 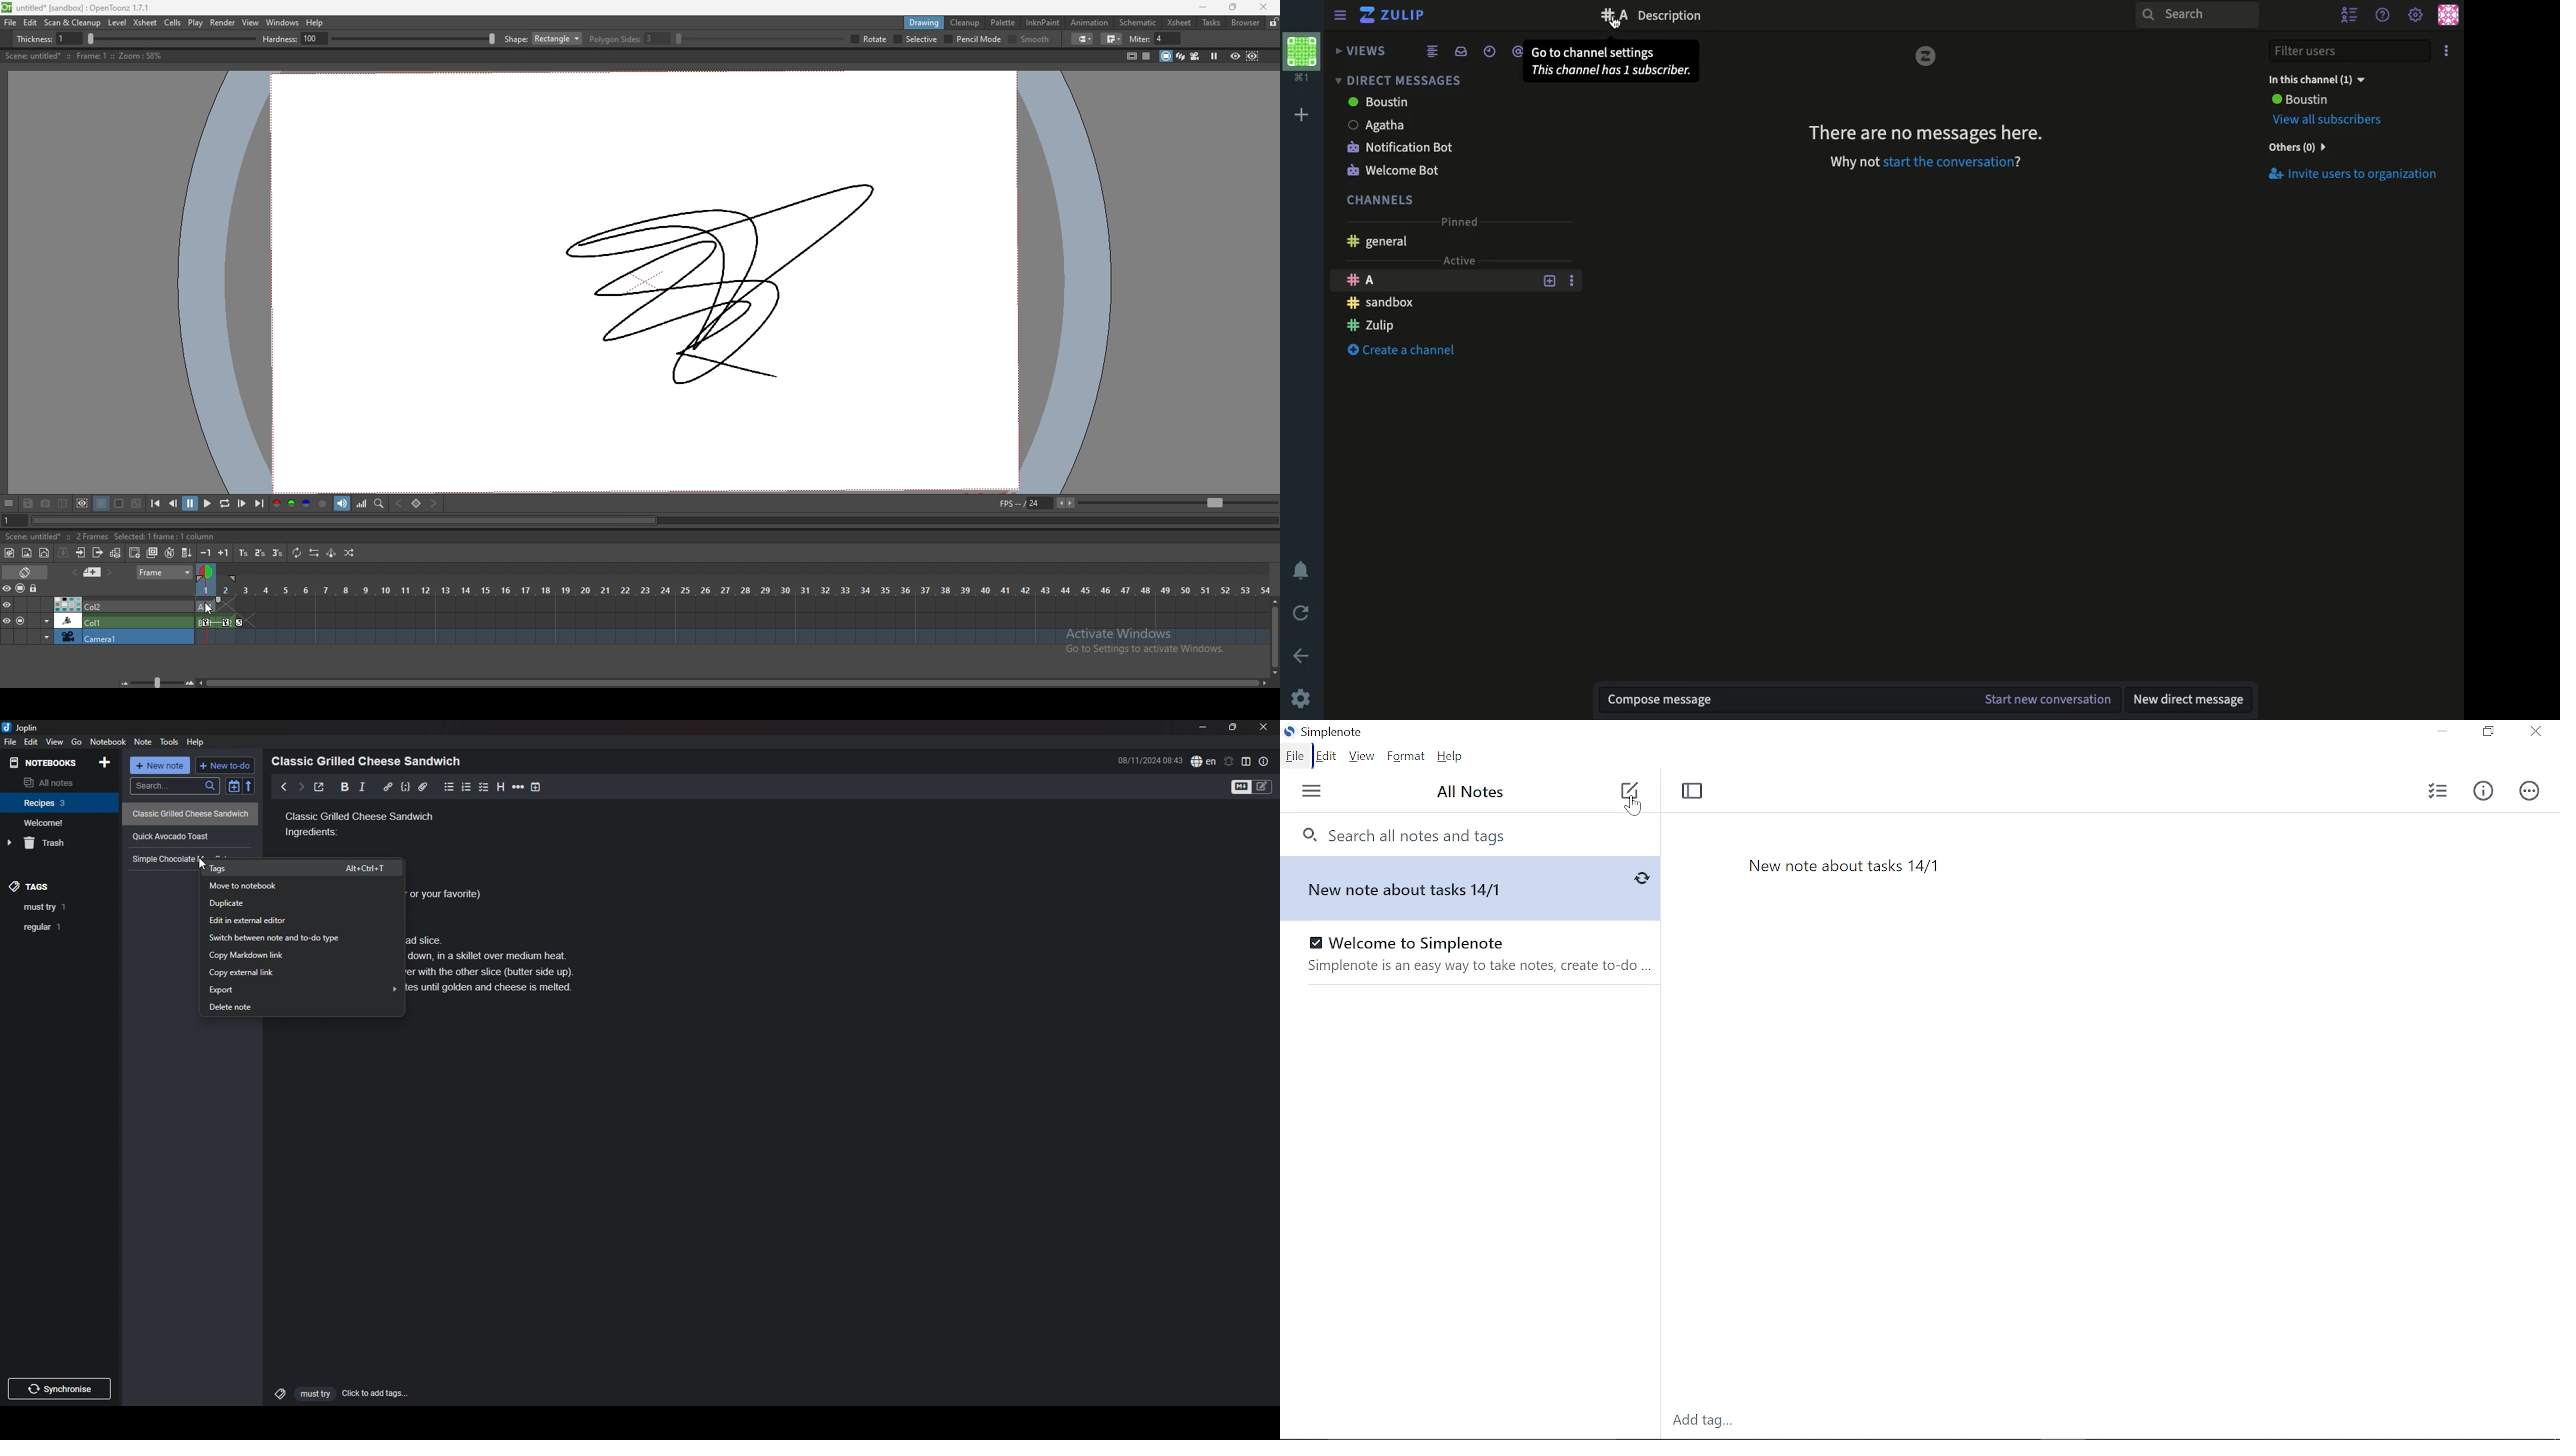 I want to click on New note about tasks 14/1, so click(x=1435, y=888).